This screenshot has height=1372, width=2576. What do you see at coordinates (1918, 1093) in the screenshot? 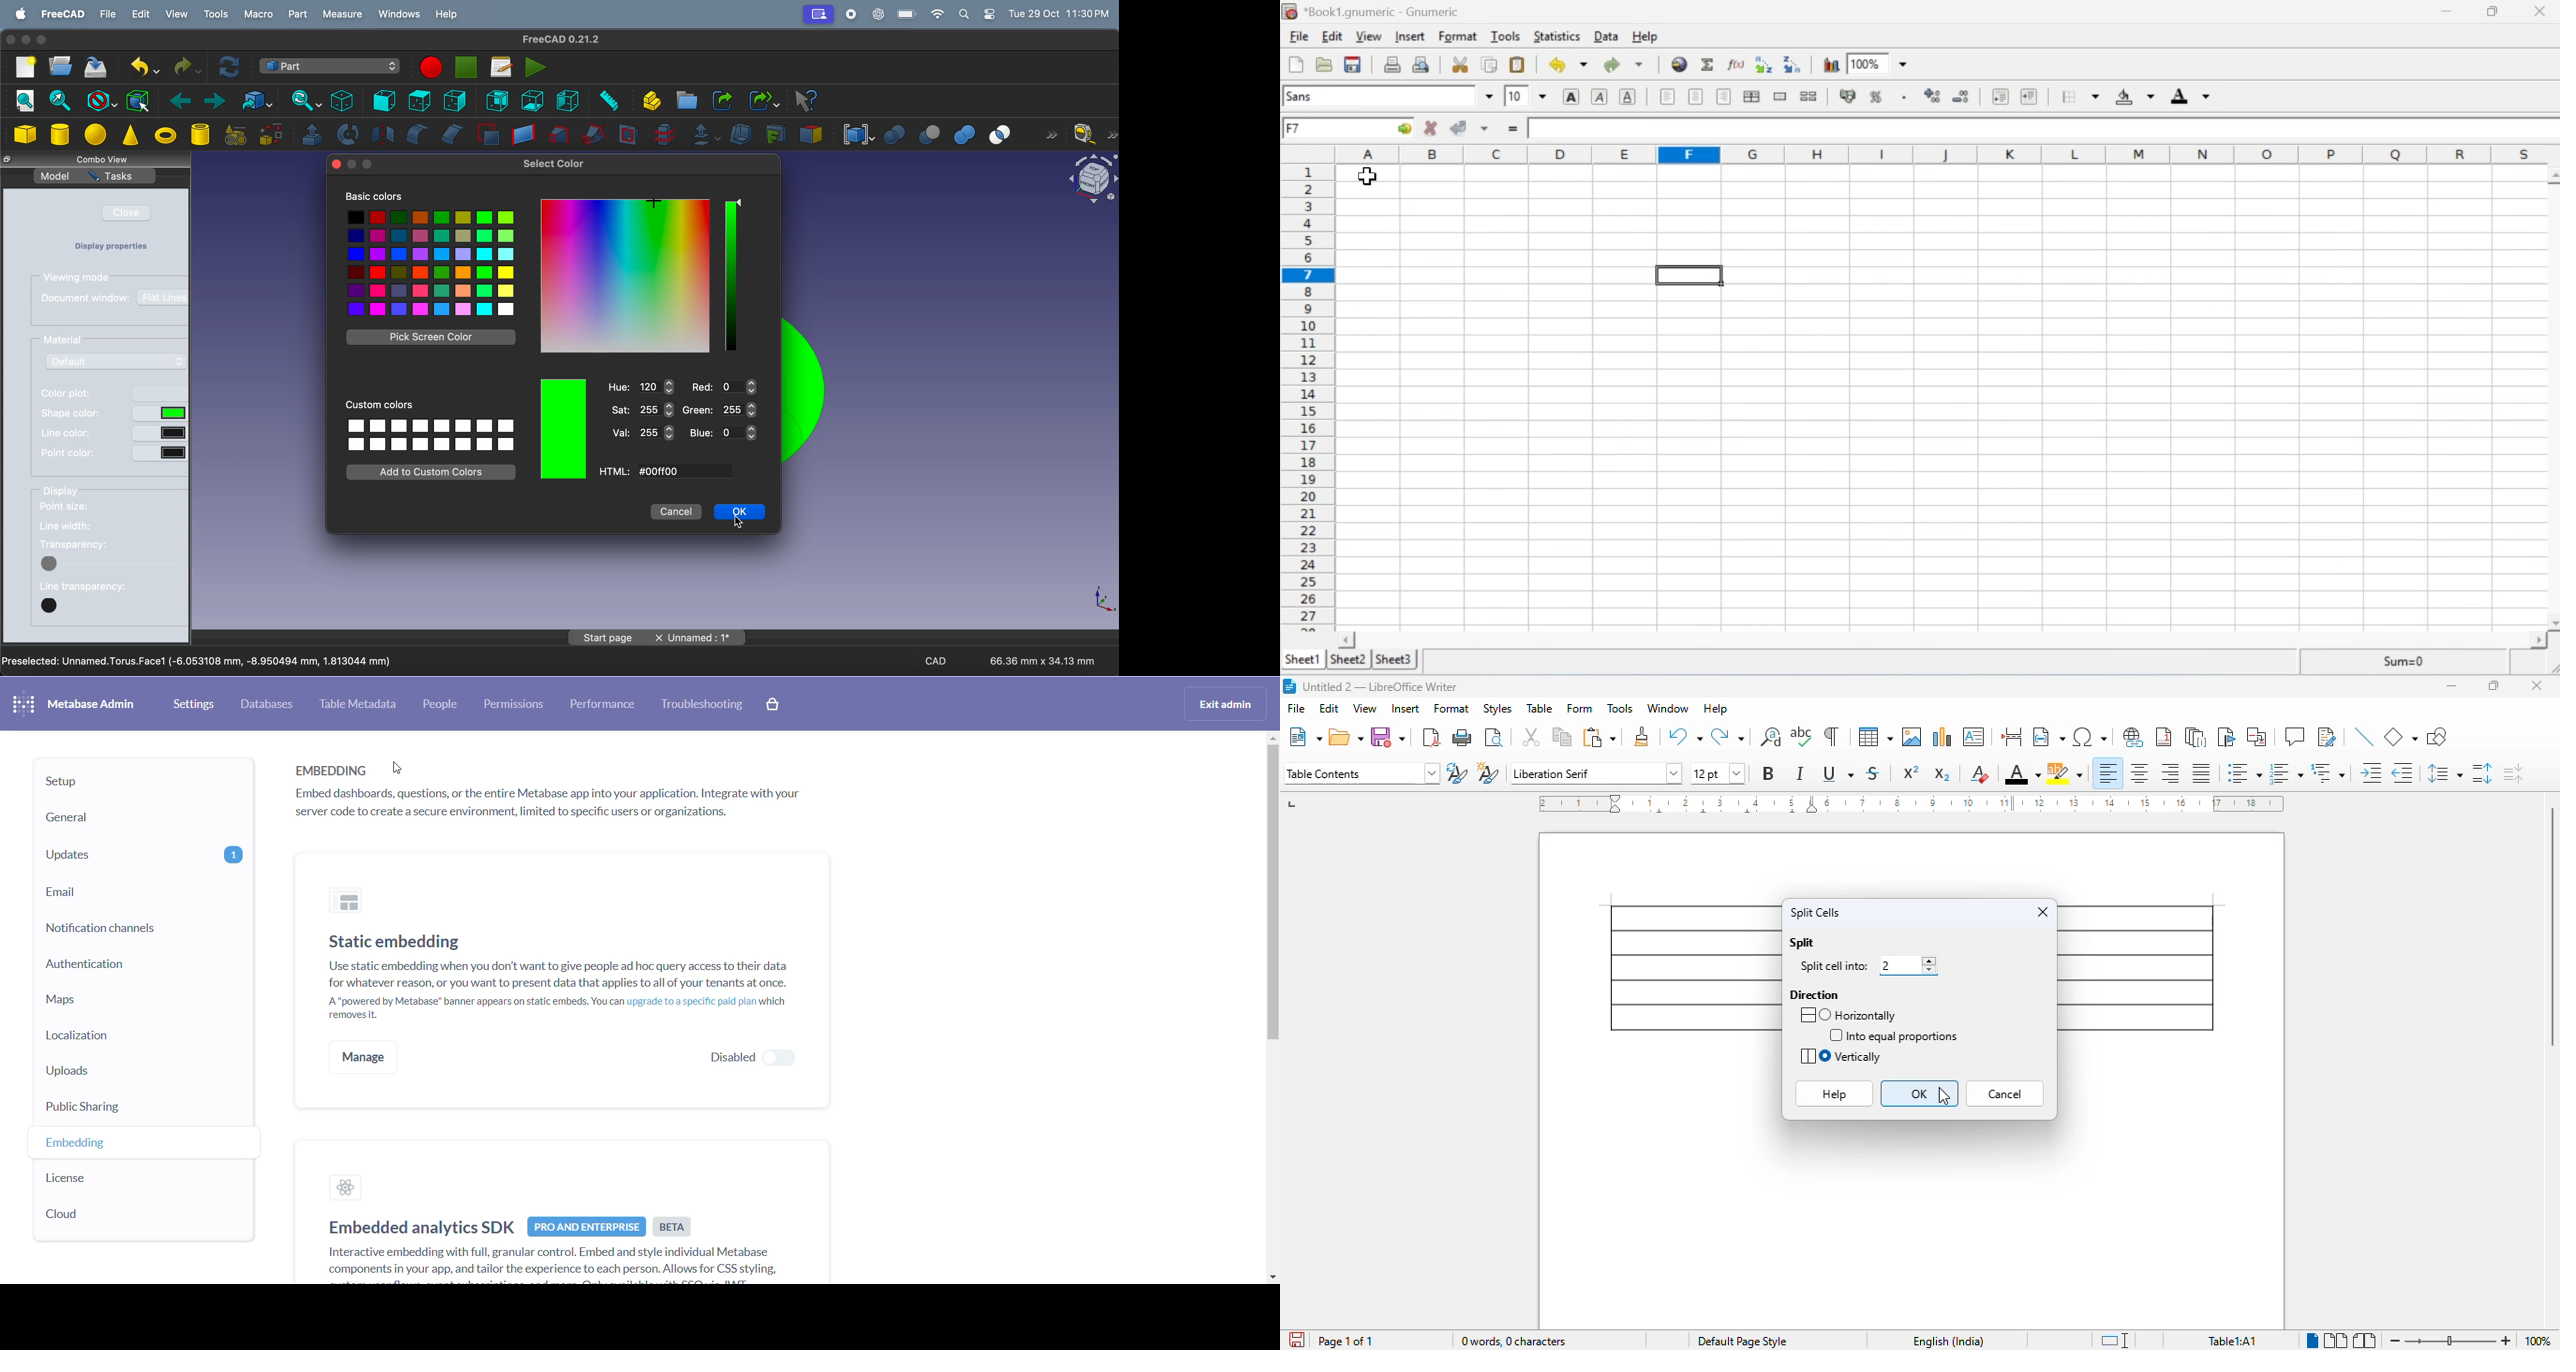
I see `OK` at bounding box center [1918, 1093].